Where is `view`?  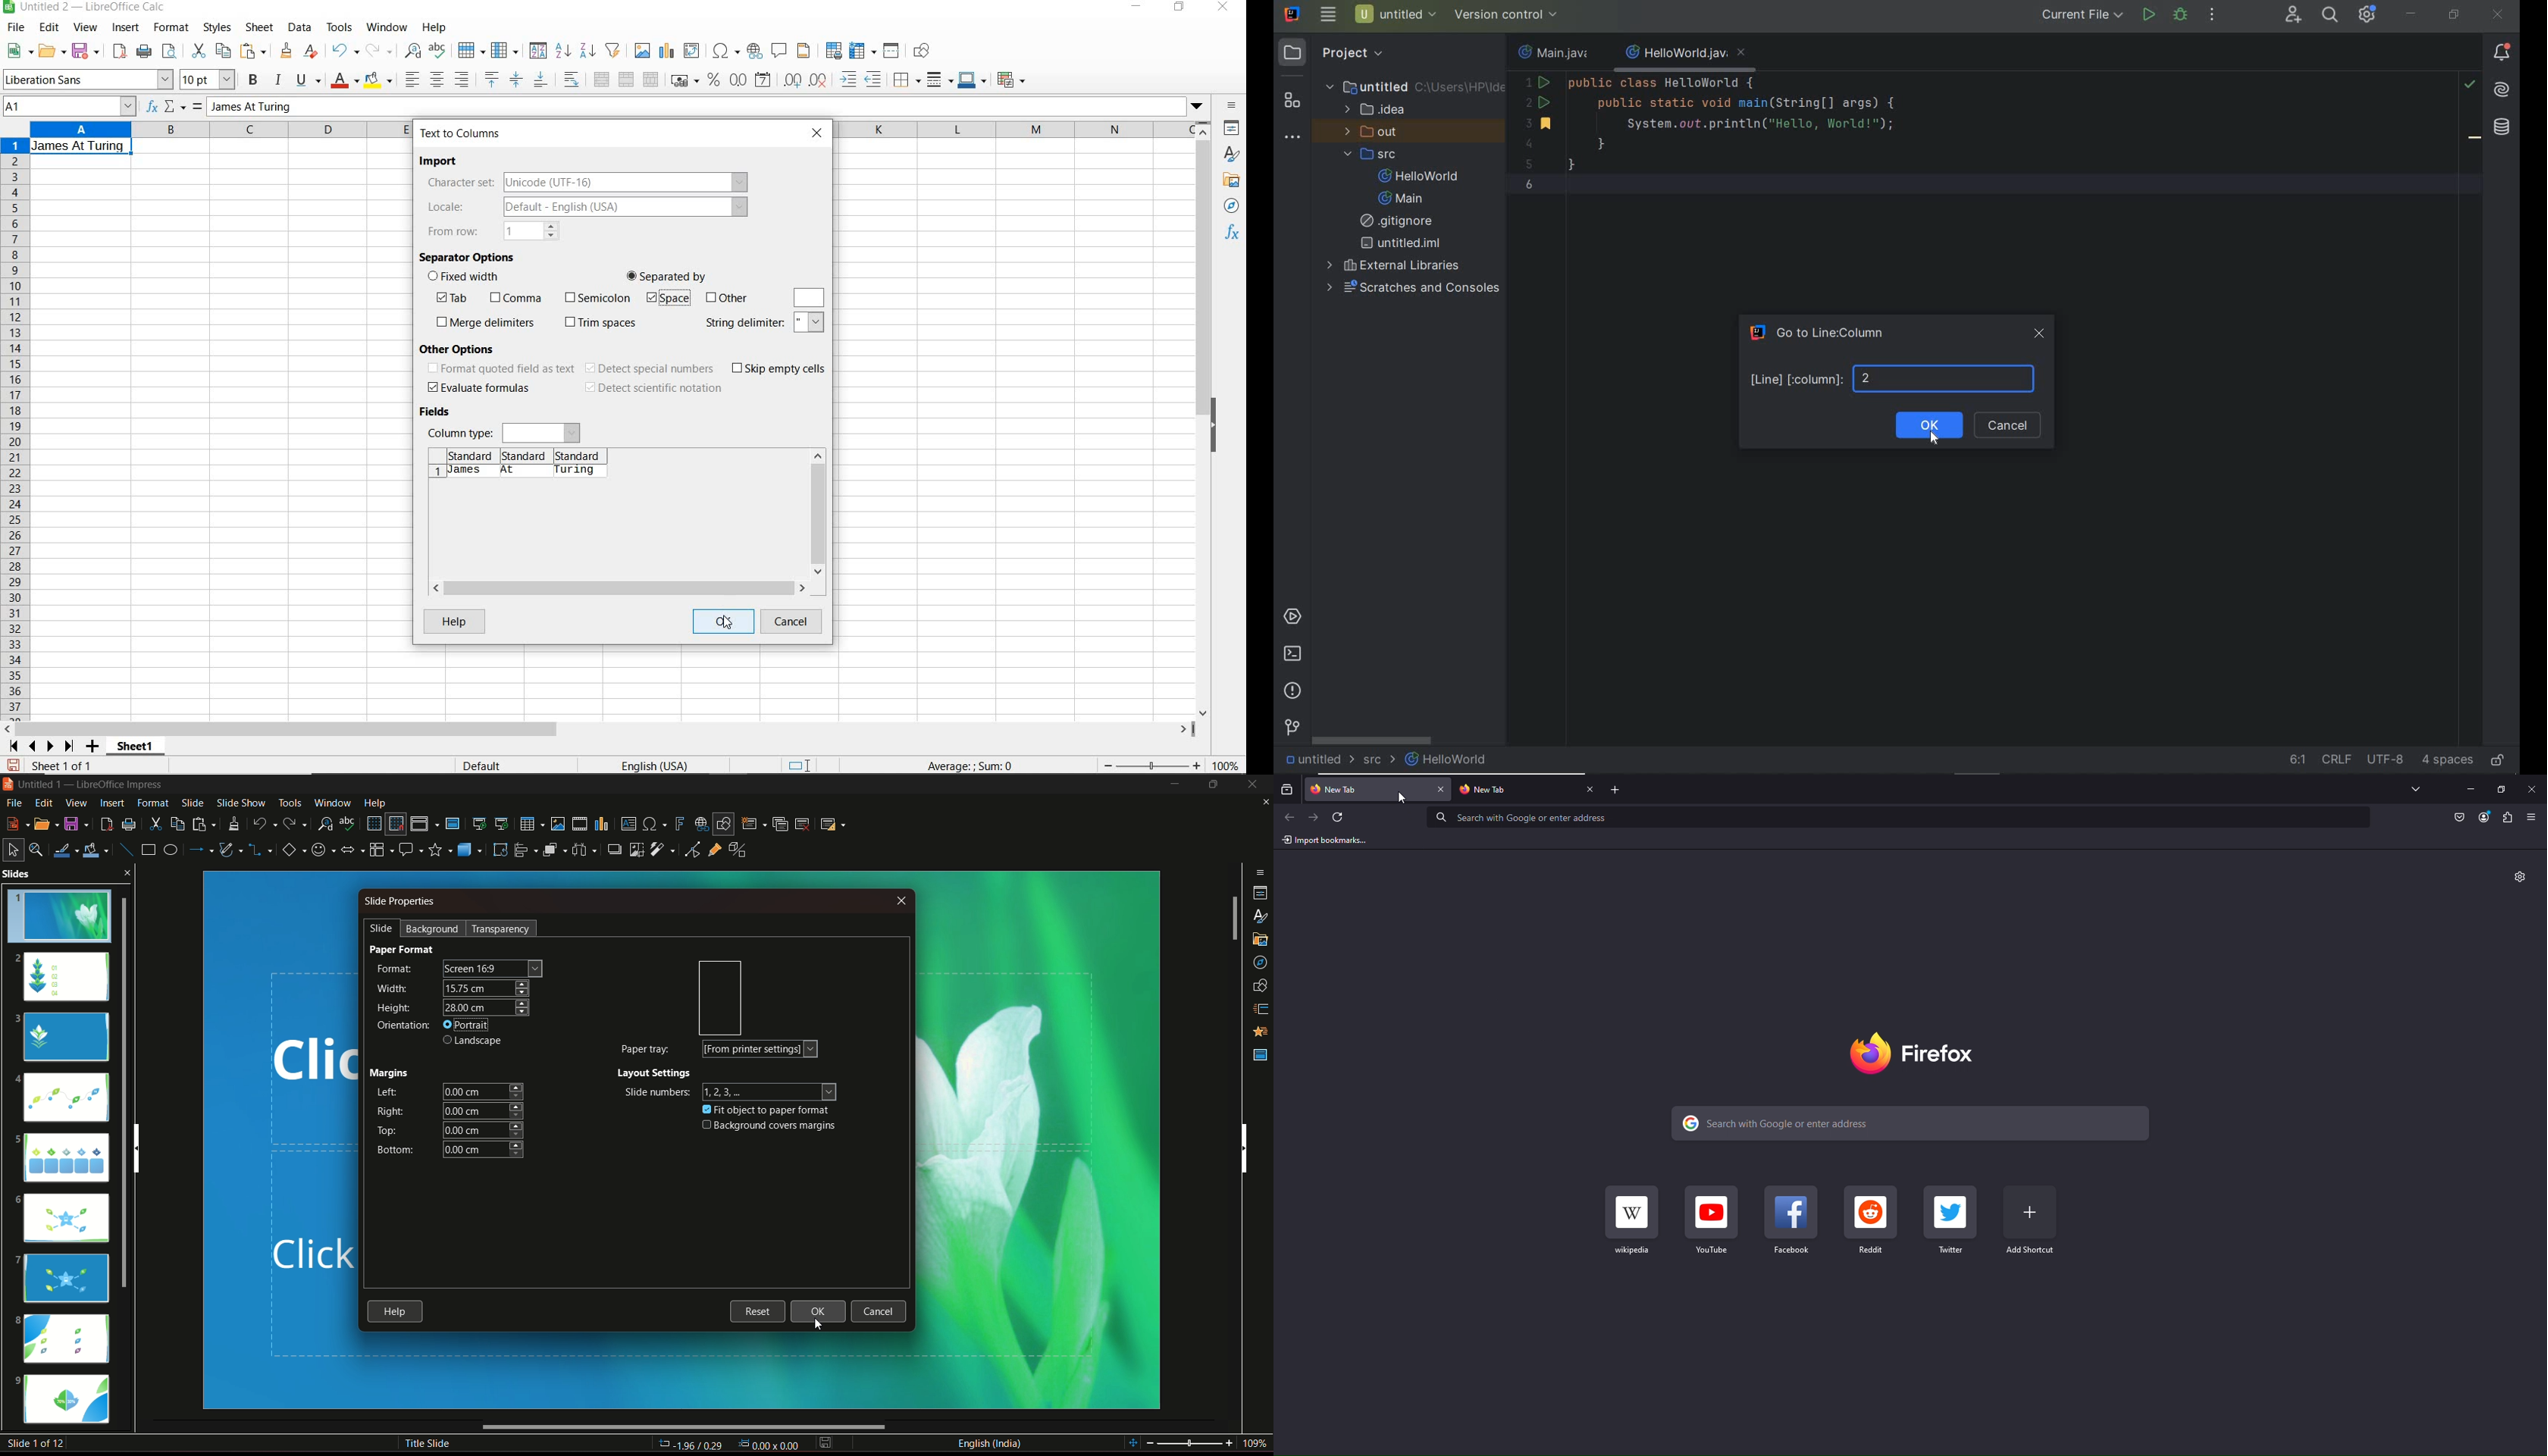
view is located at coordinates (74, 803).